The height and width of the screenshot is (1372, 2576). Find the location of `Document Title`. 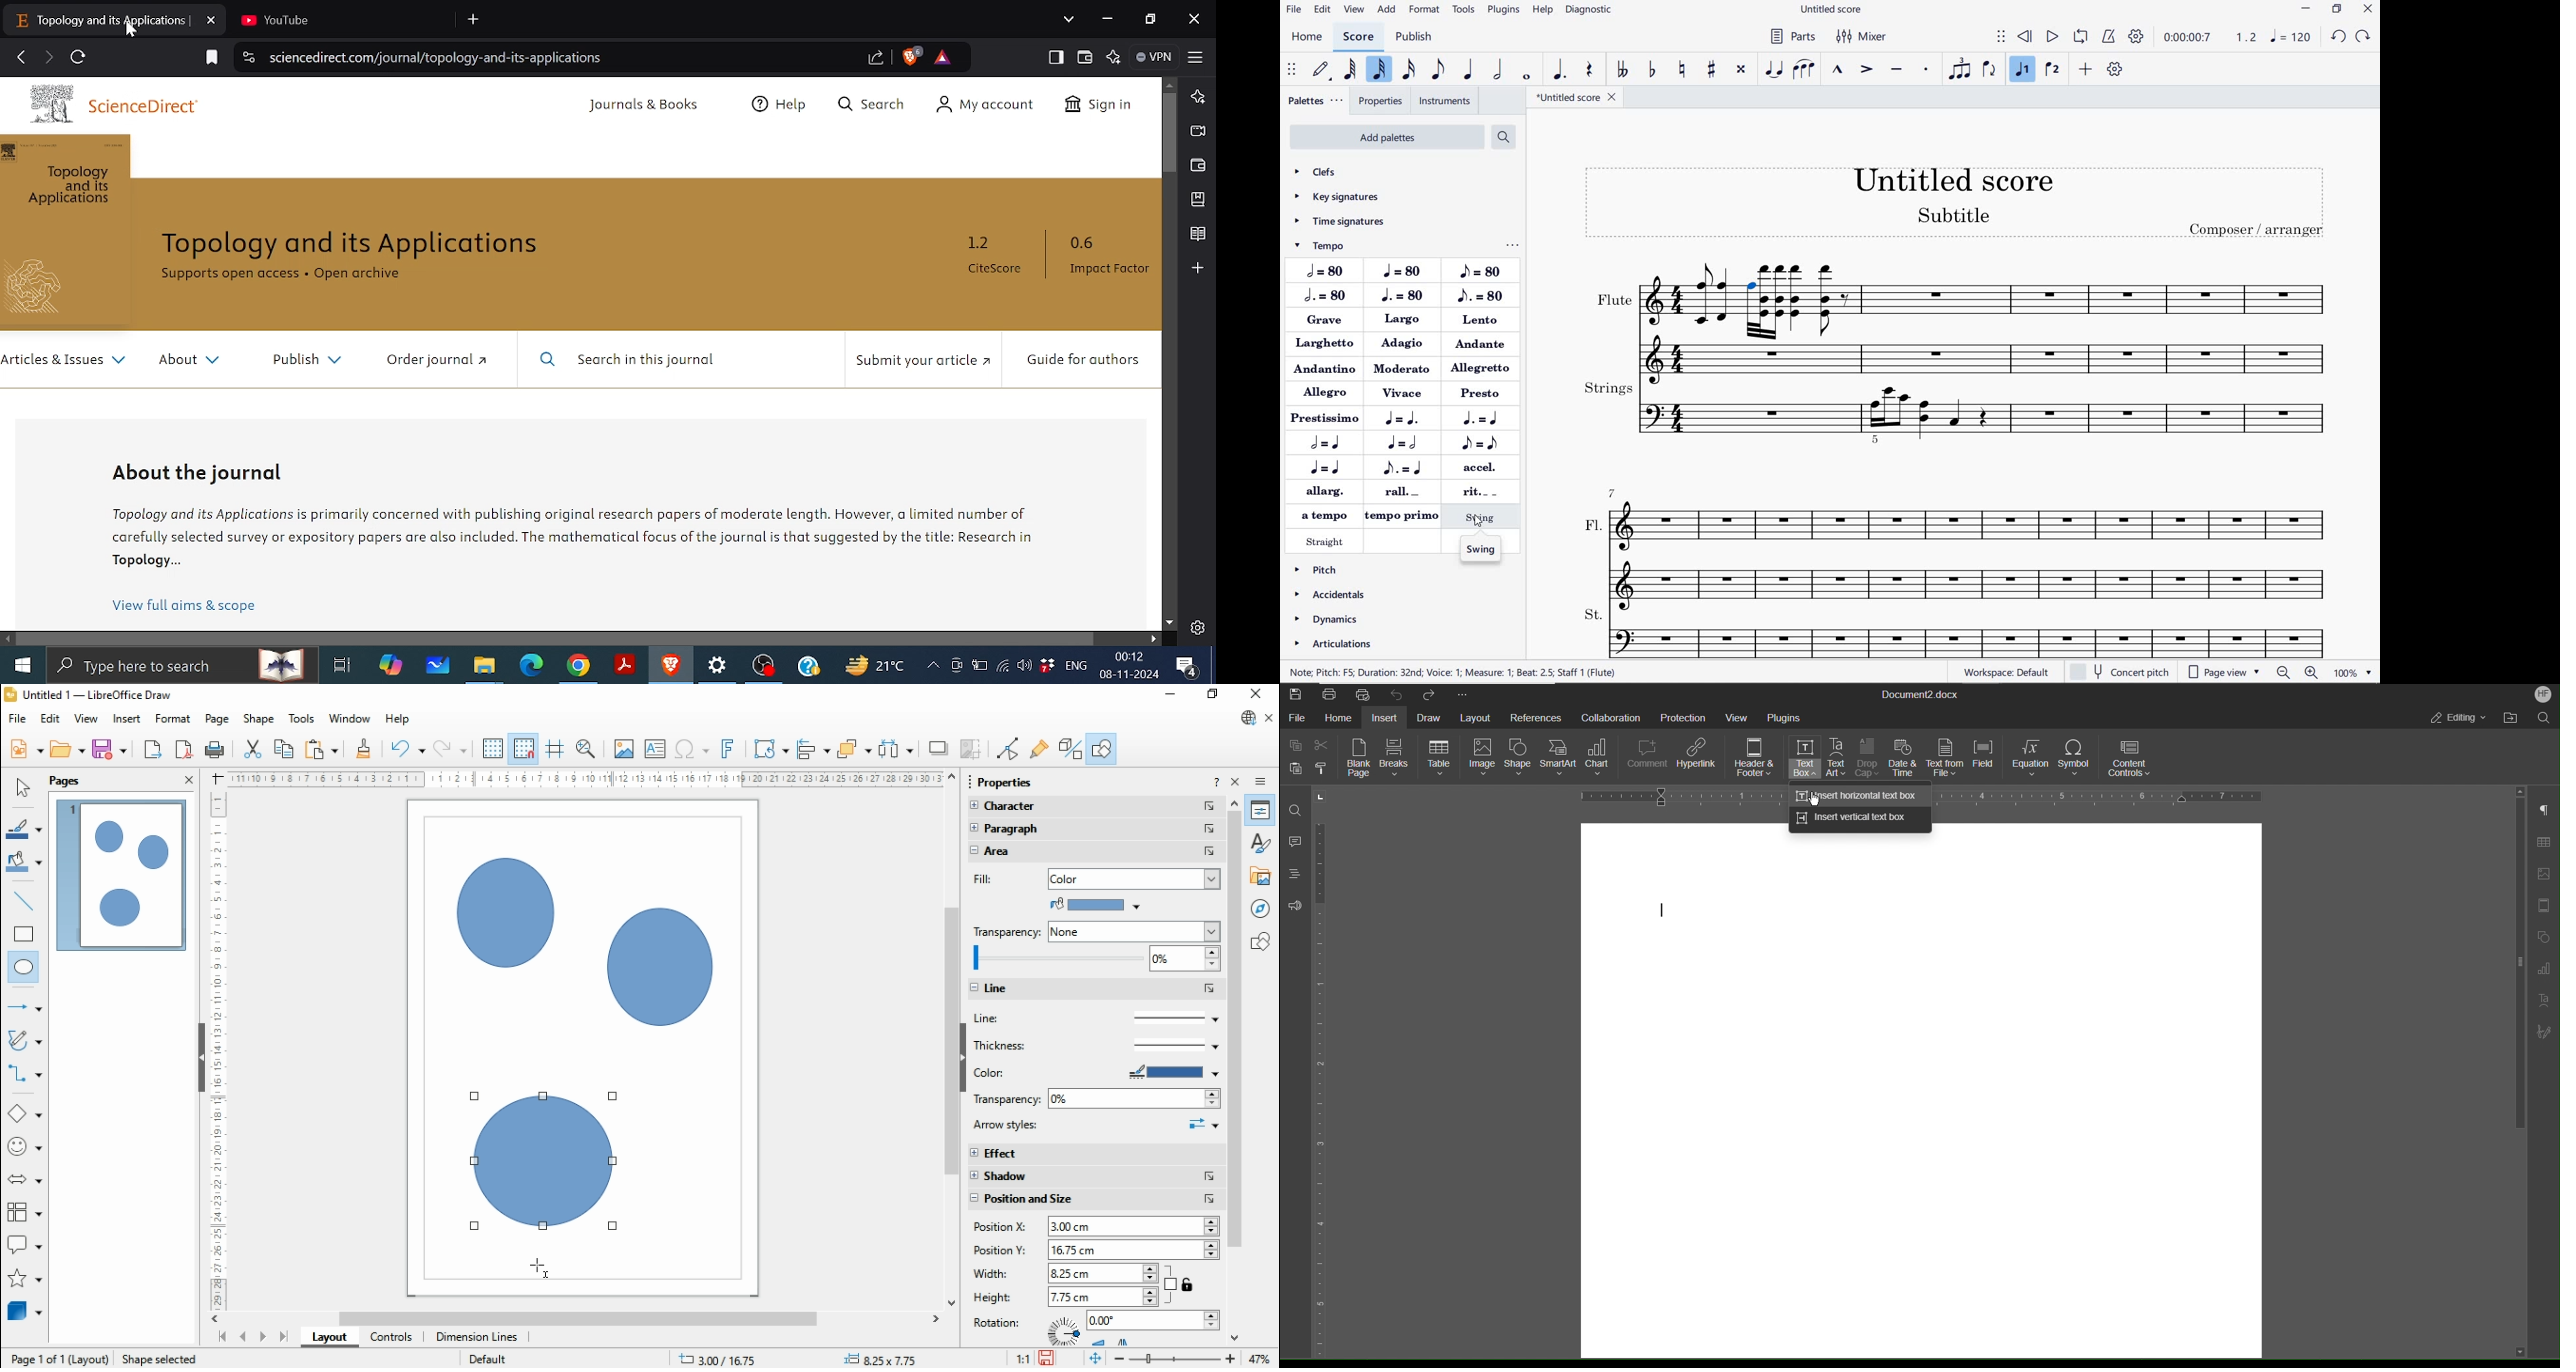

Document Title is located at coordinates (1921, 693).